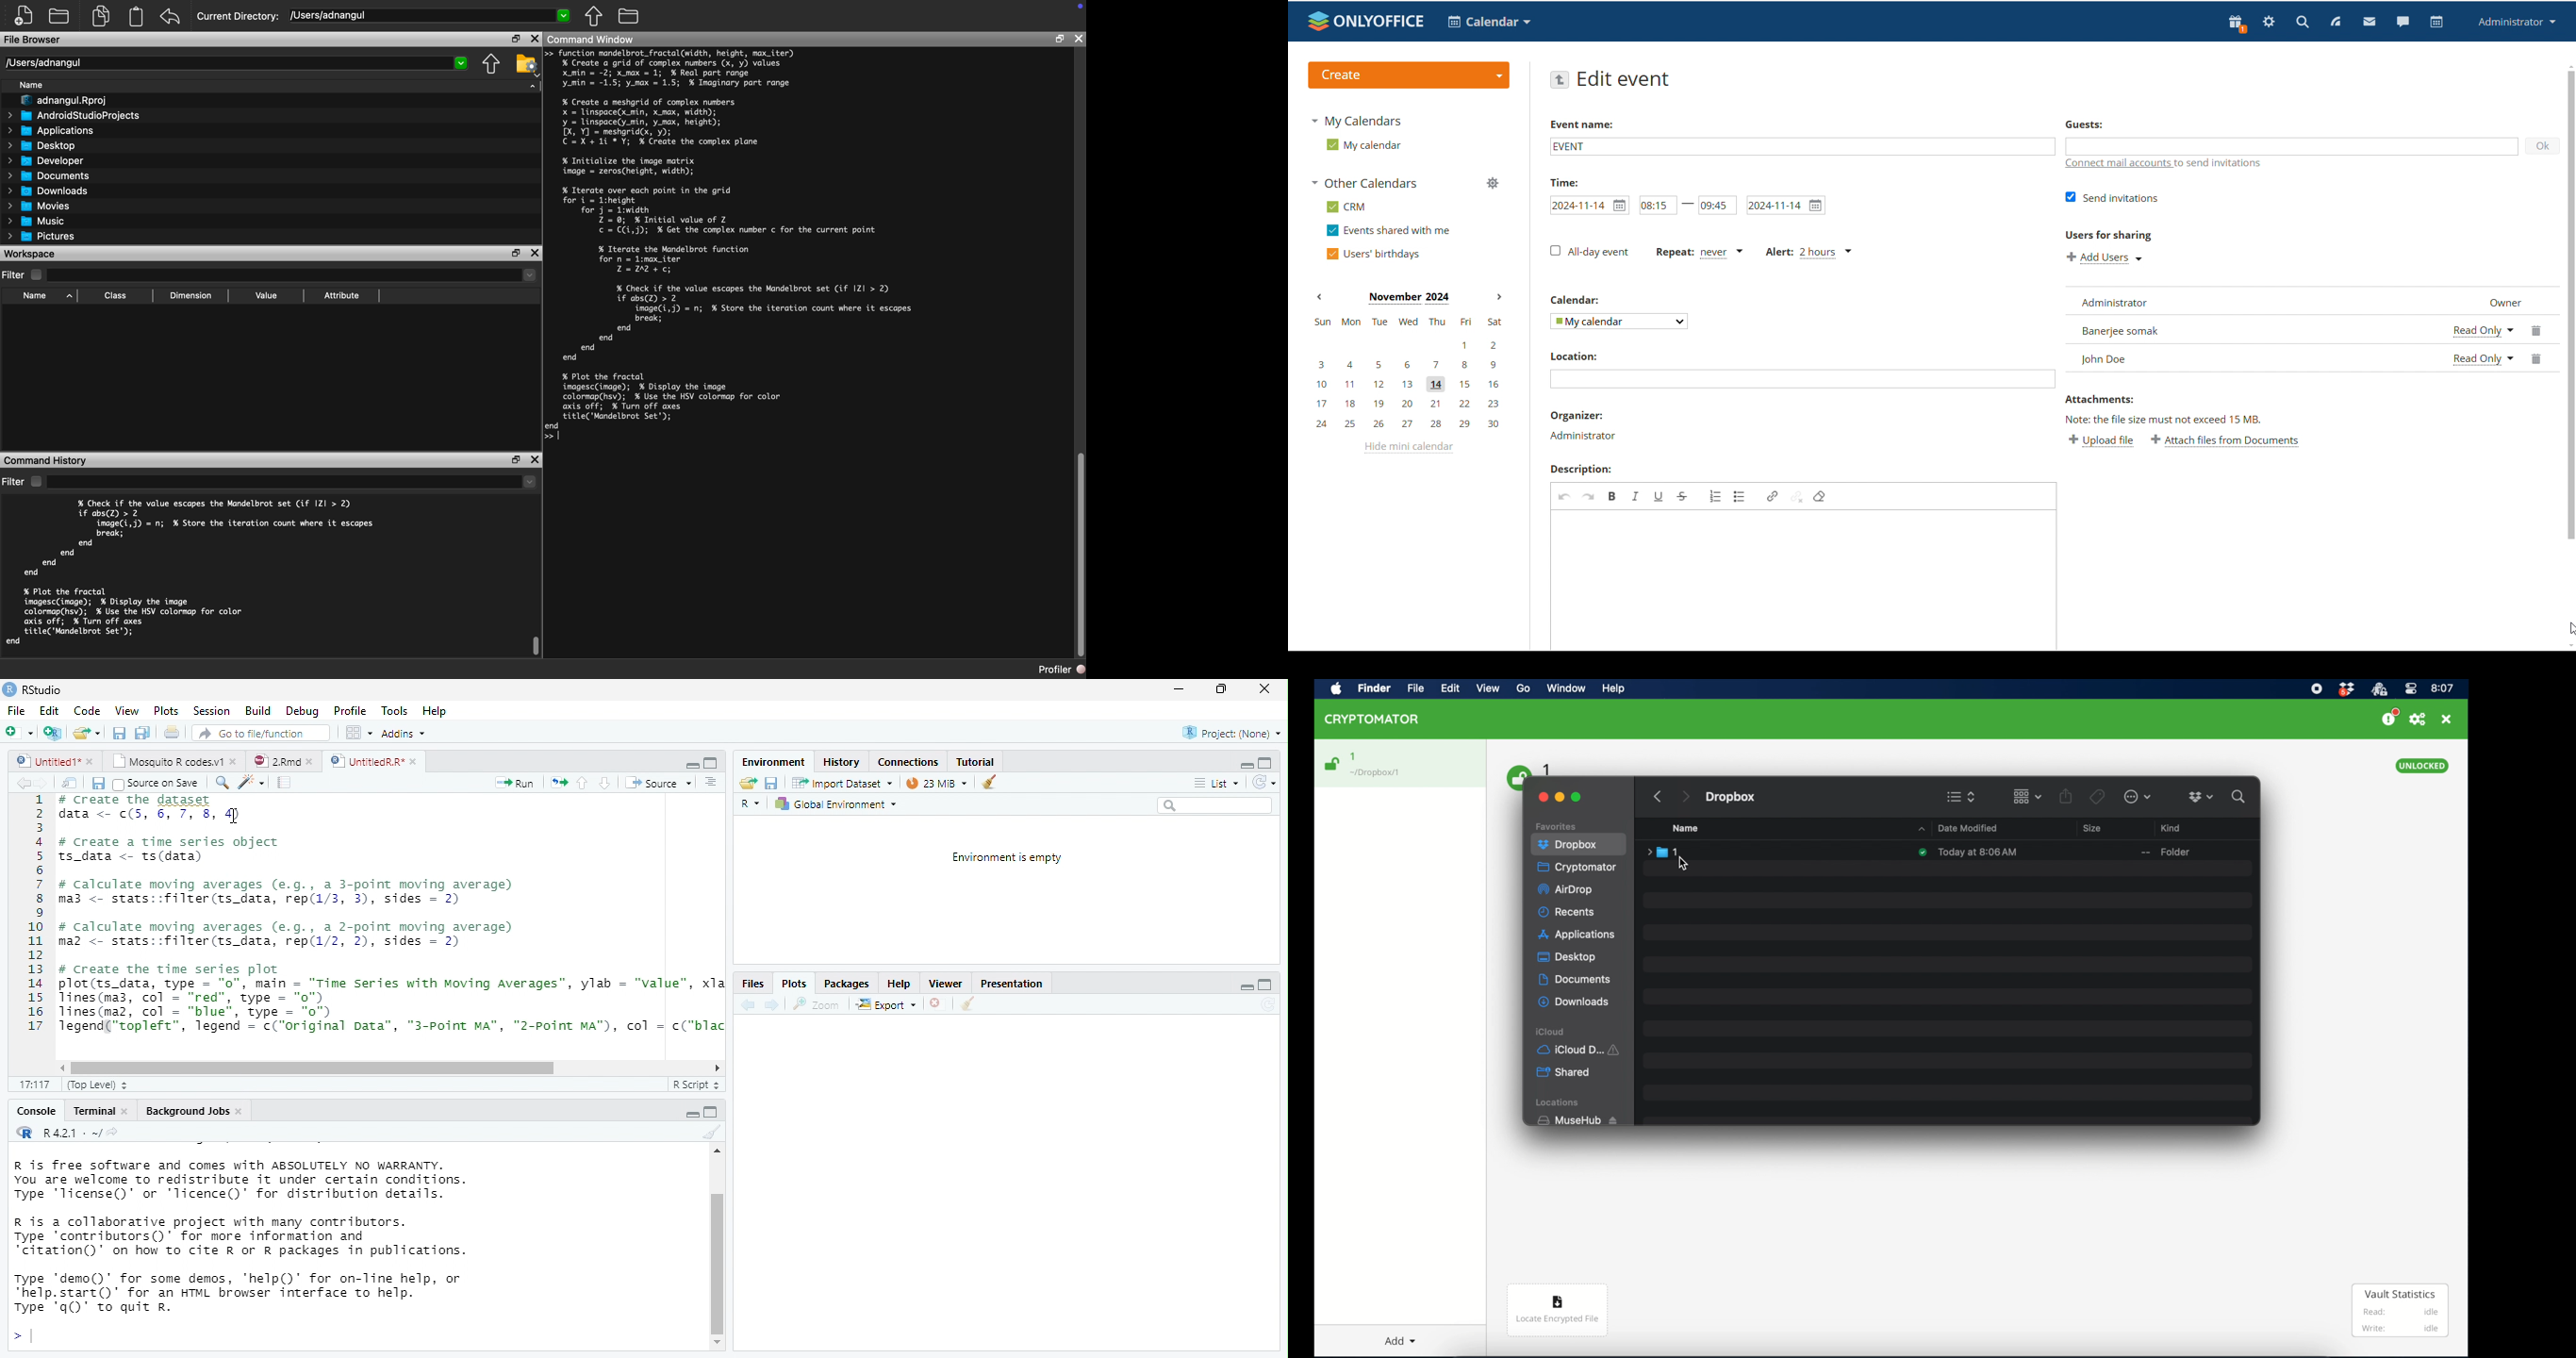 The height and width of the screenshot is (1372, 2576). Describe the element at coordinates (1268, 1004) in the screenshot. I see `Refresh` at that location.